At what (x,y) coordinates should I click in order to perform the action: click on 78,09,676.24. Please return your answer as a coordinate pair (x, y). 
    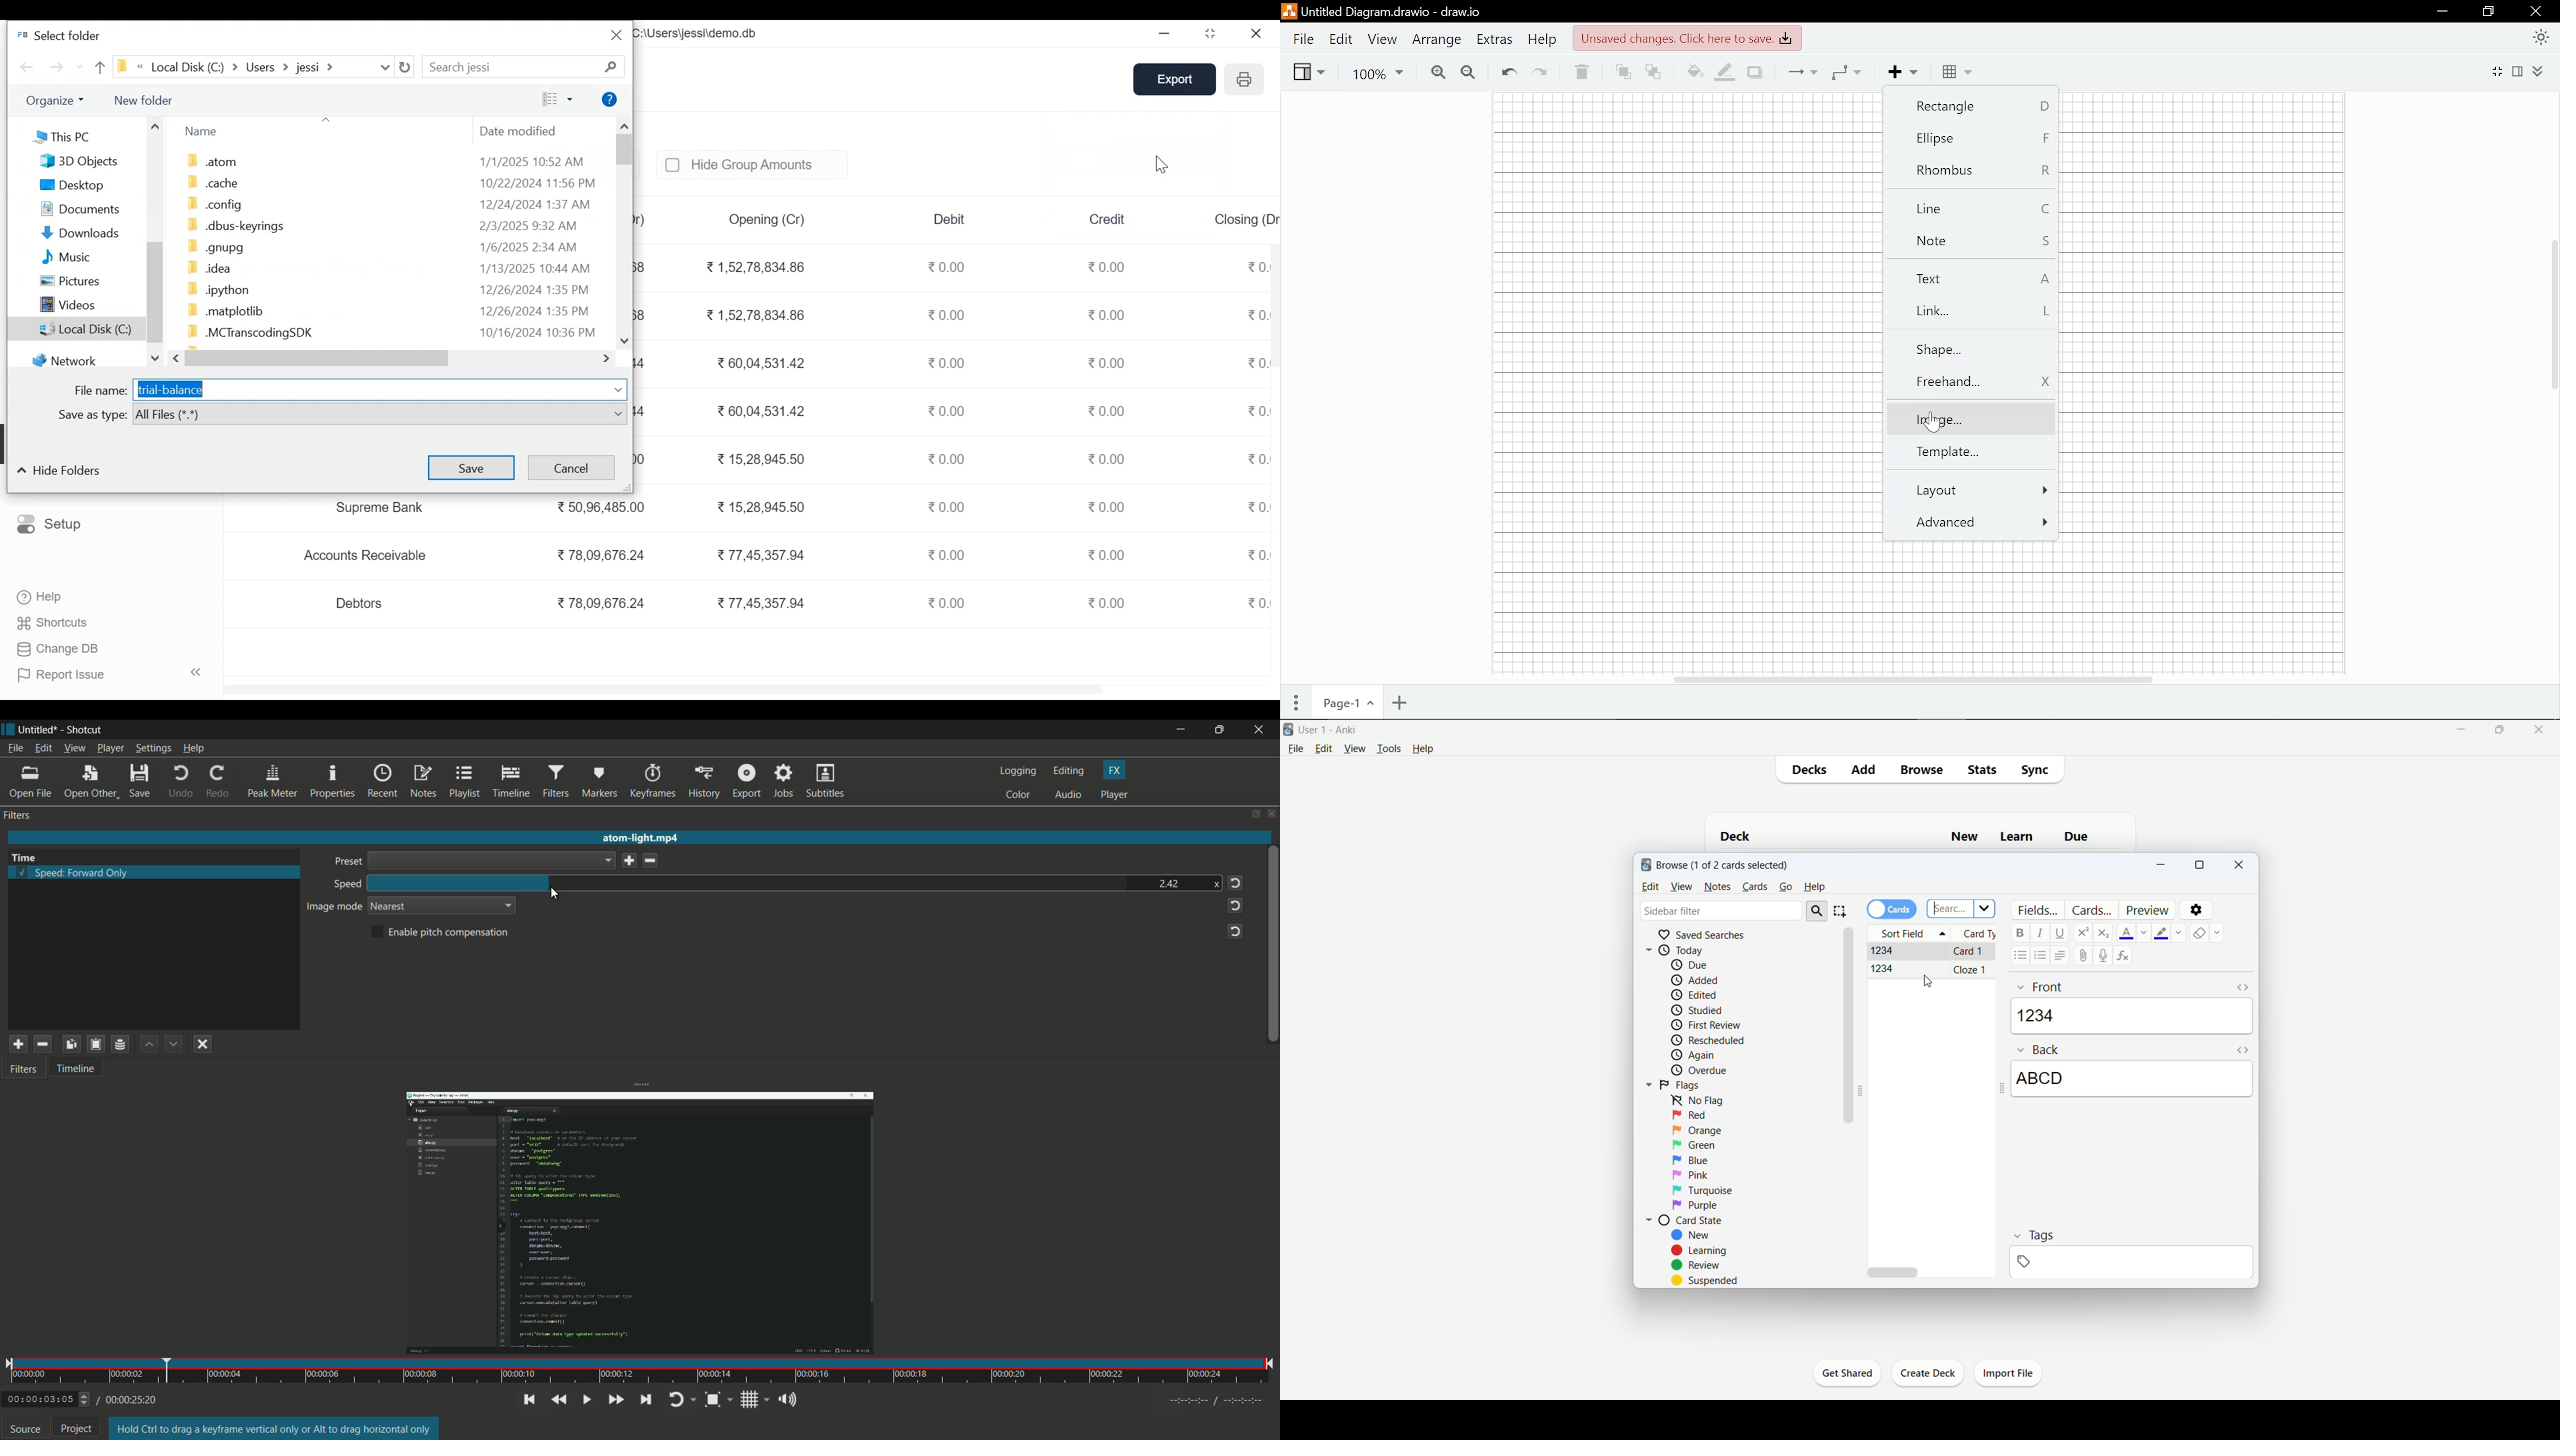
    Looking at the image, I should click on (600, 553).